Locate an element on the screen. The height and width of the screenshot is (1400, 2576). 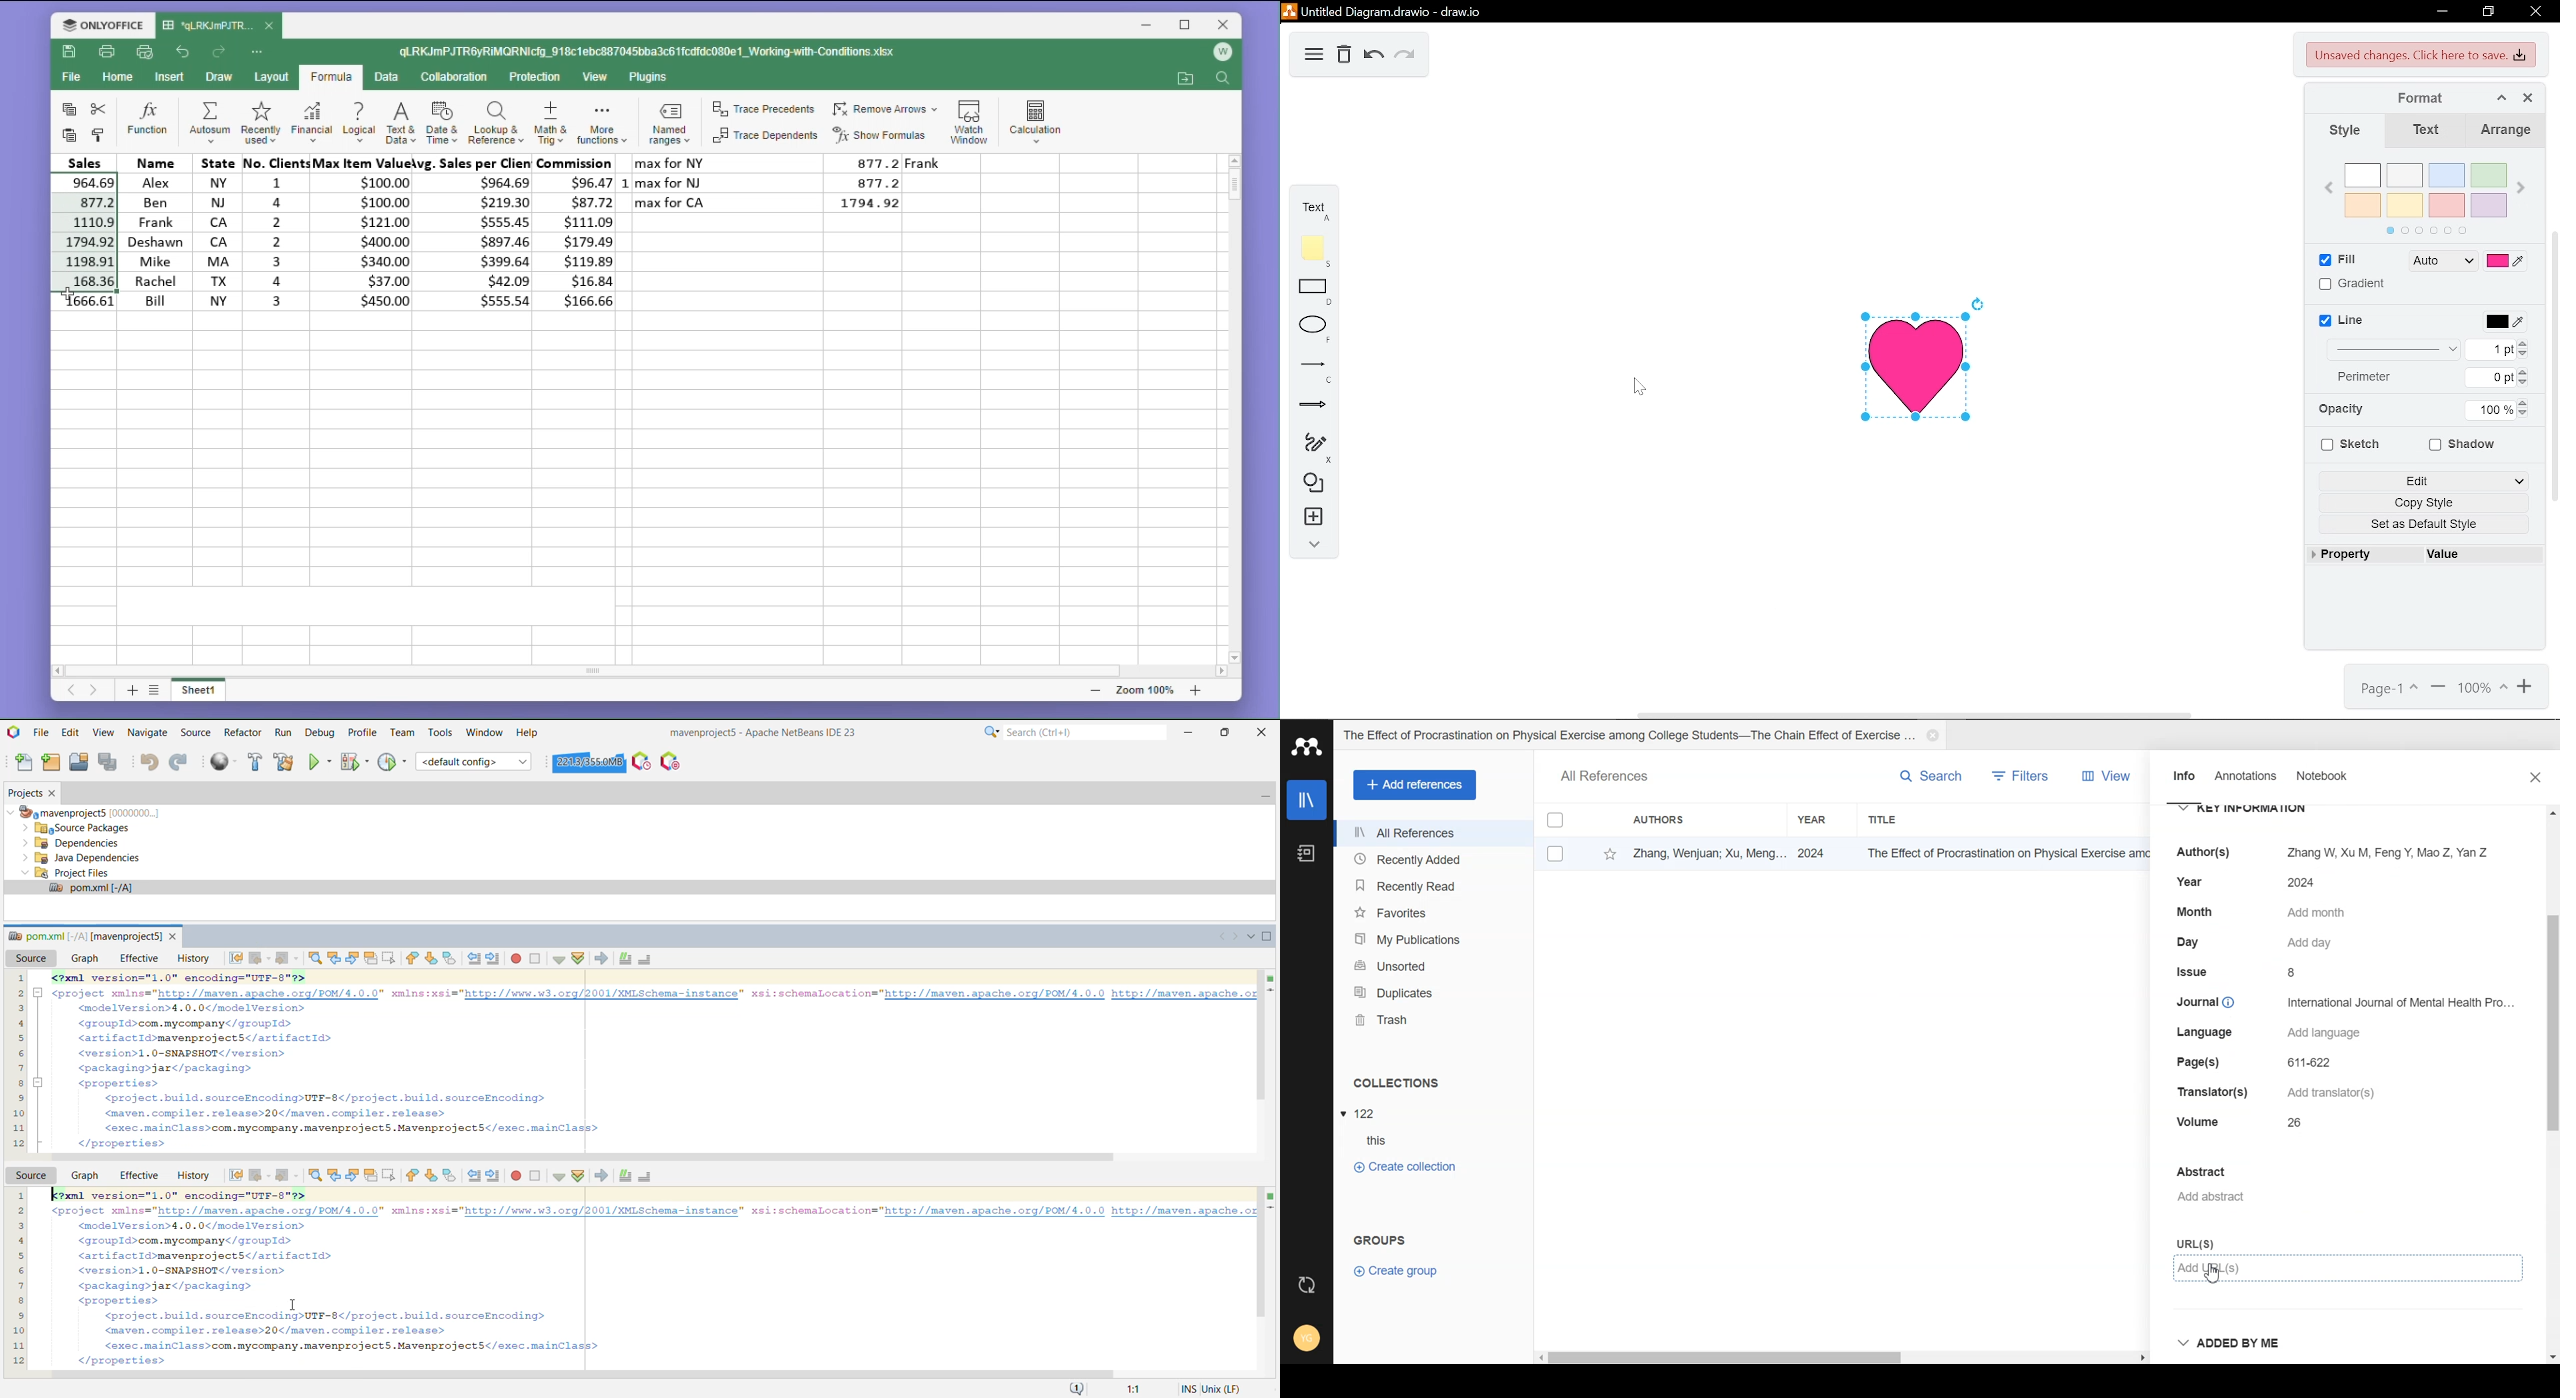
Run is located at coordinates (282, 733).